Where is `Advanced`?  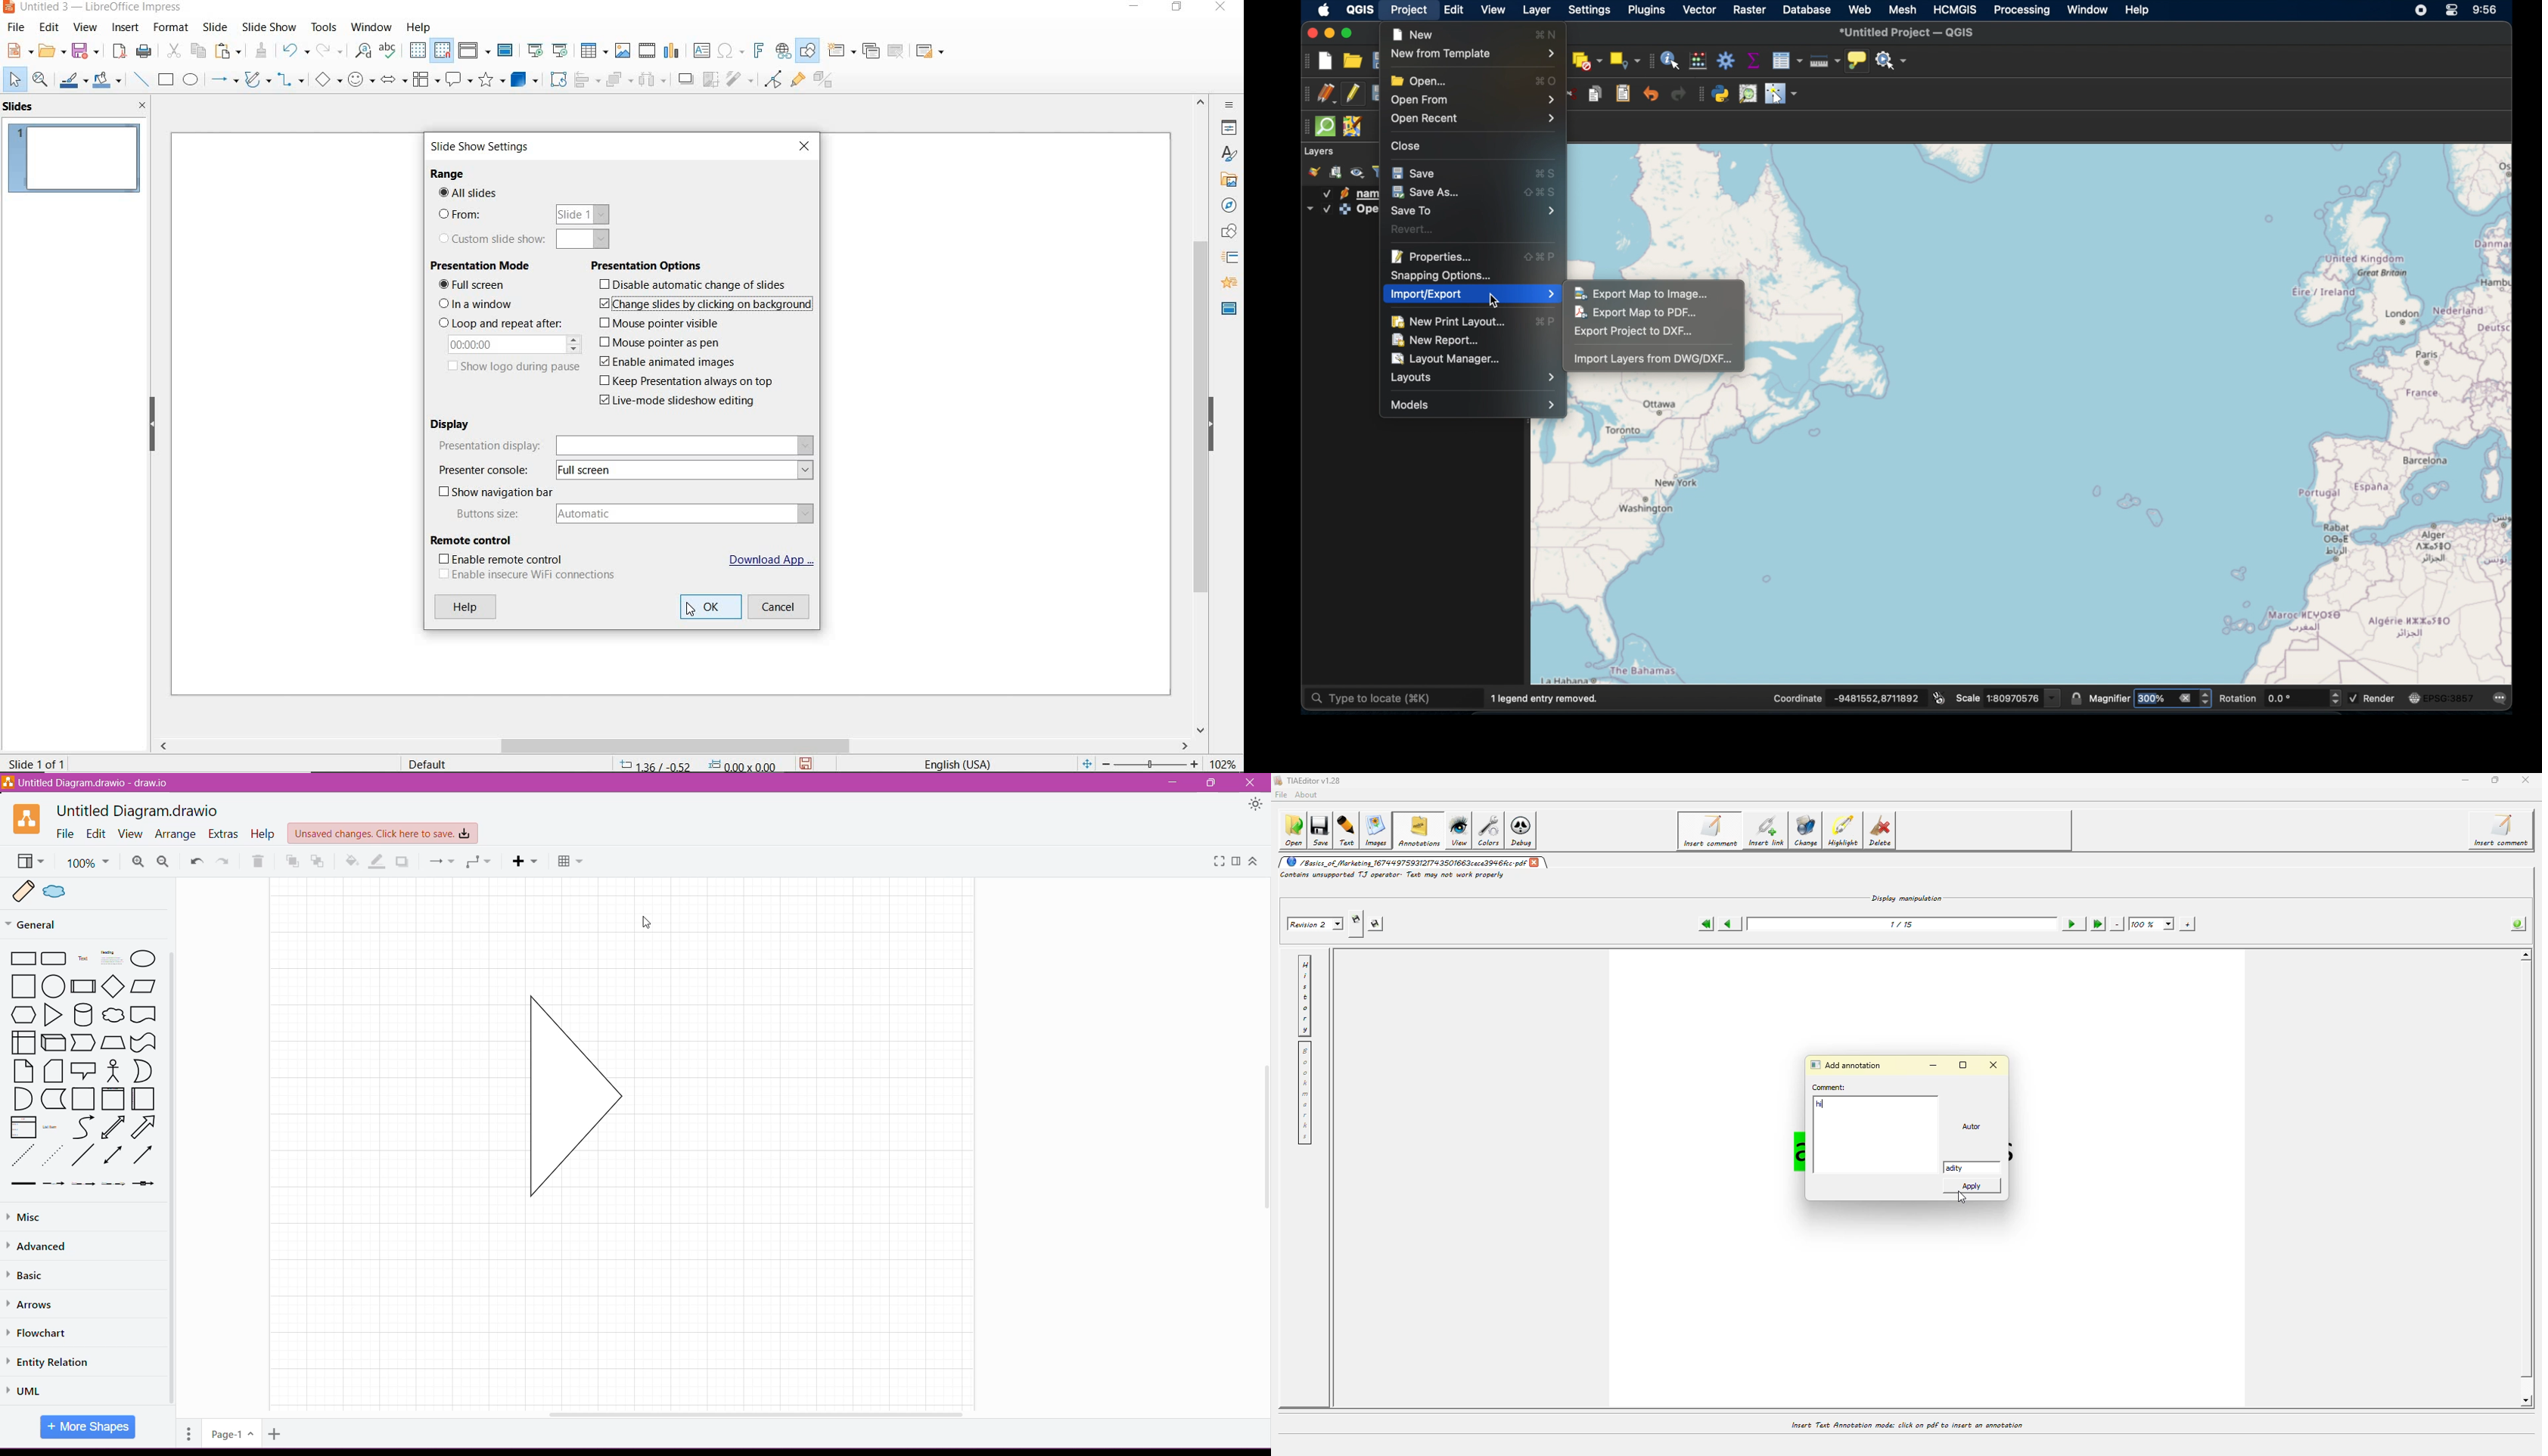 Advanced is located at coordinates (40, 1248).